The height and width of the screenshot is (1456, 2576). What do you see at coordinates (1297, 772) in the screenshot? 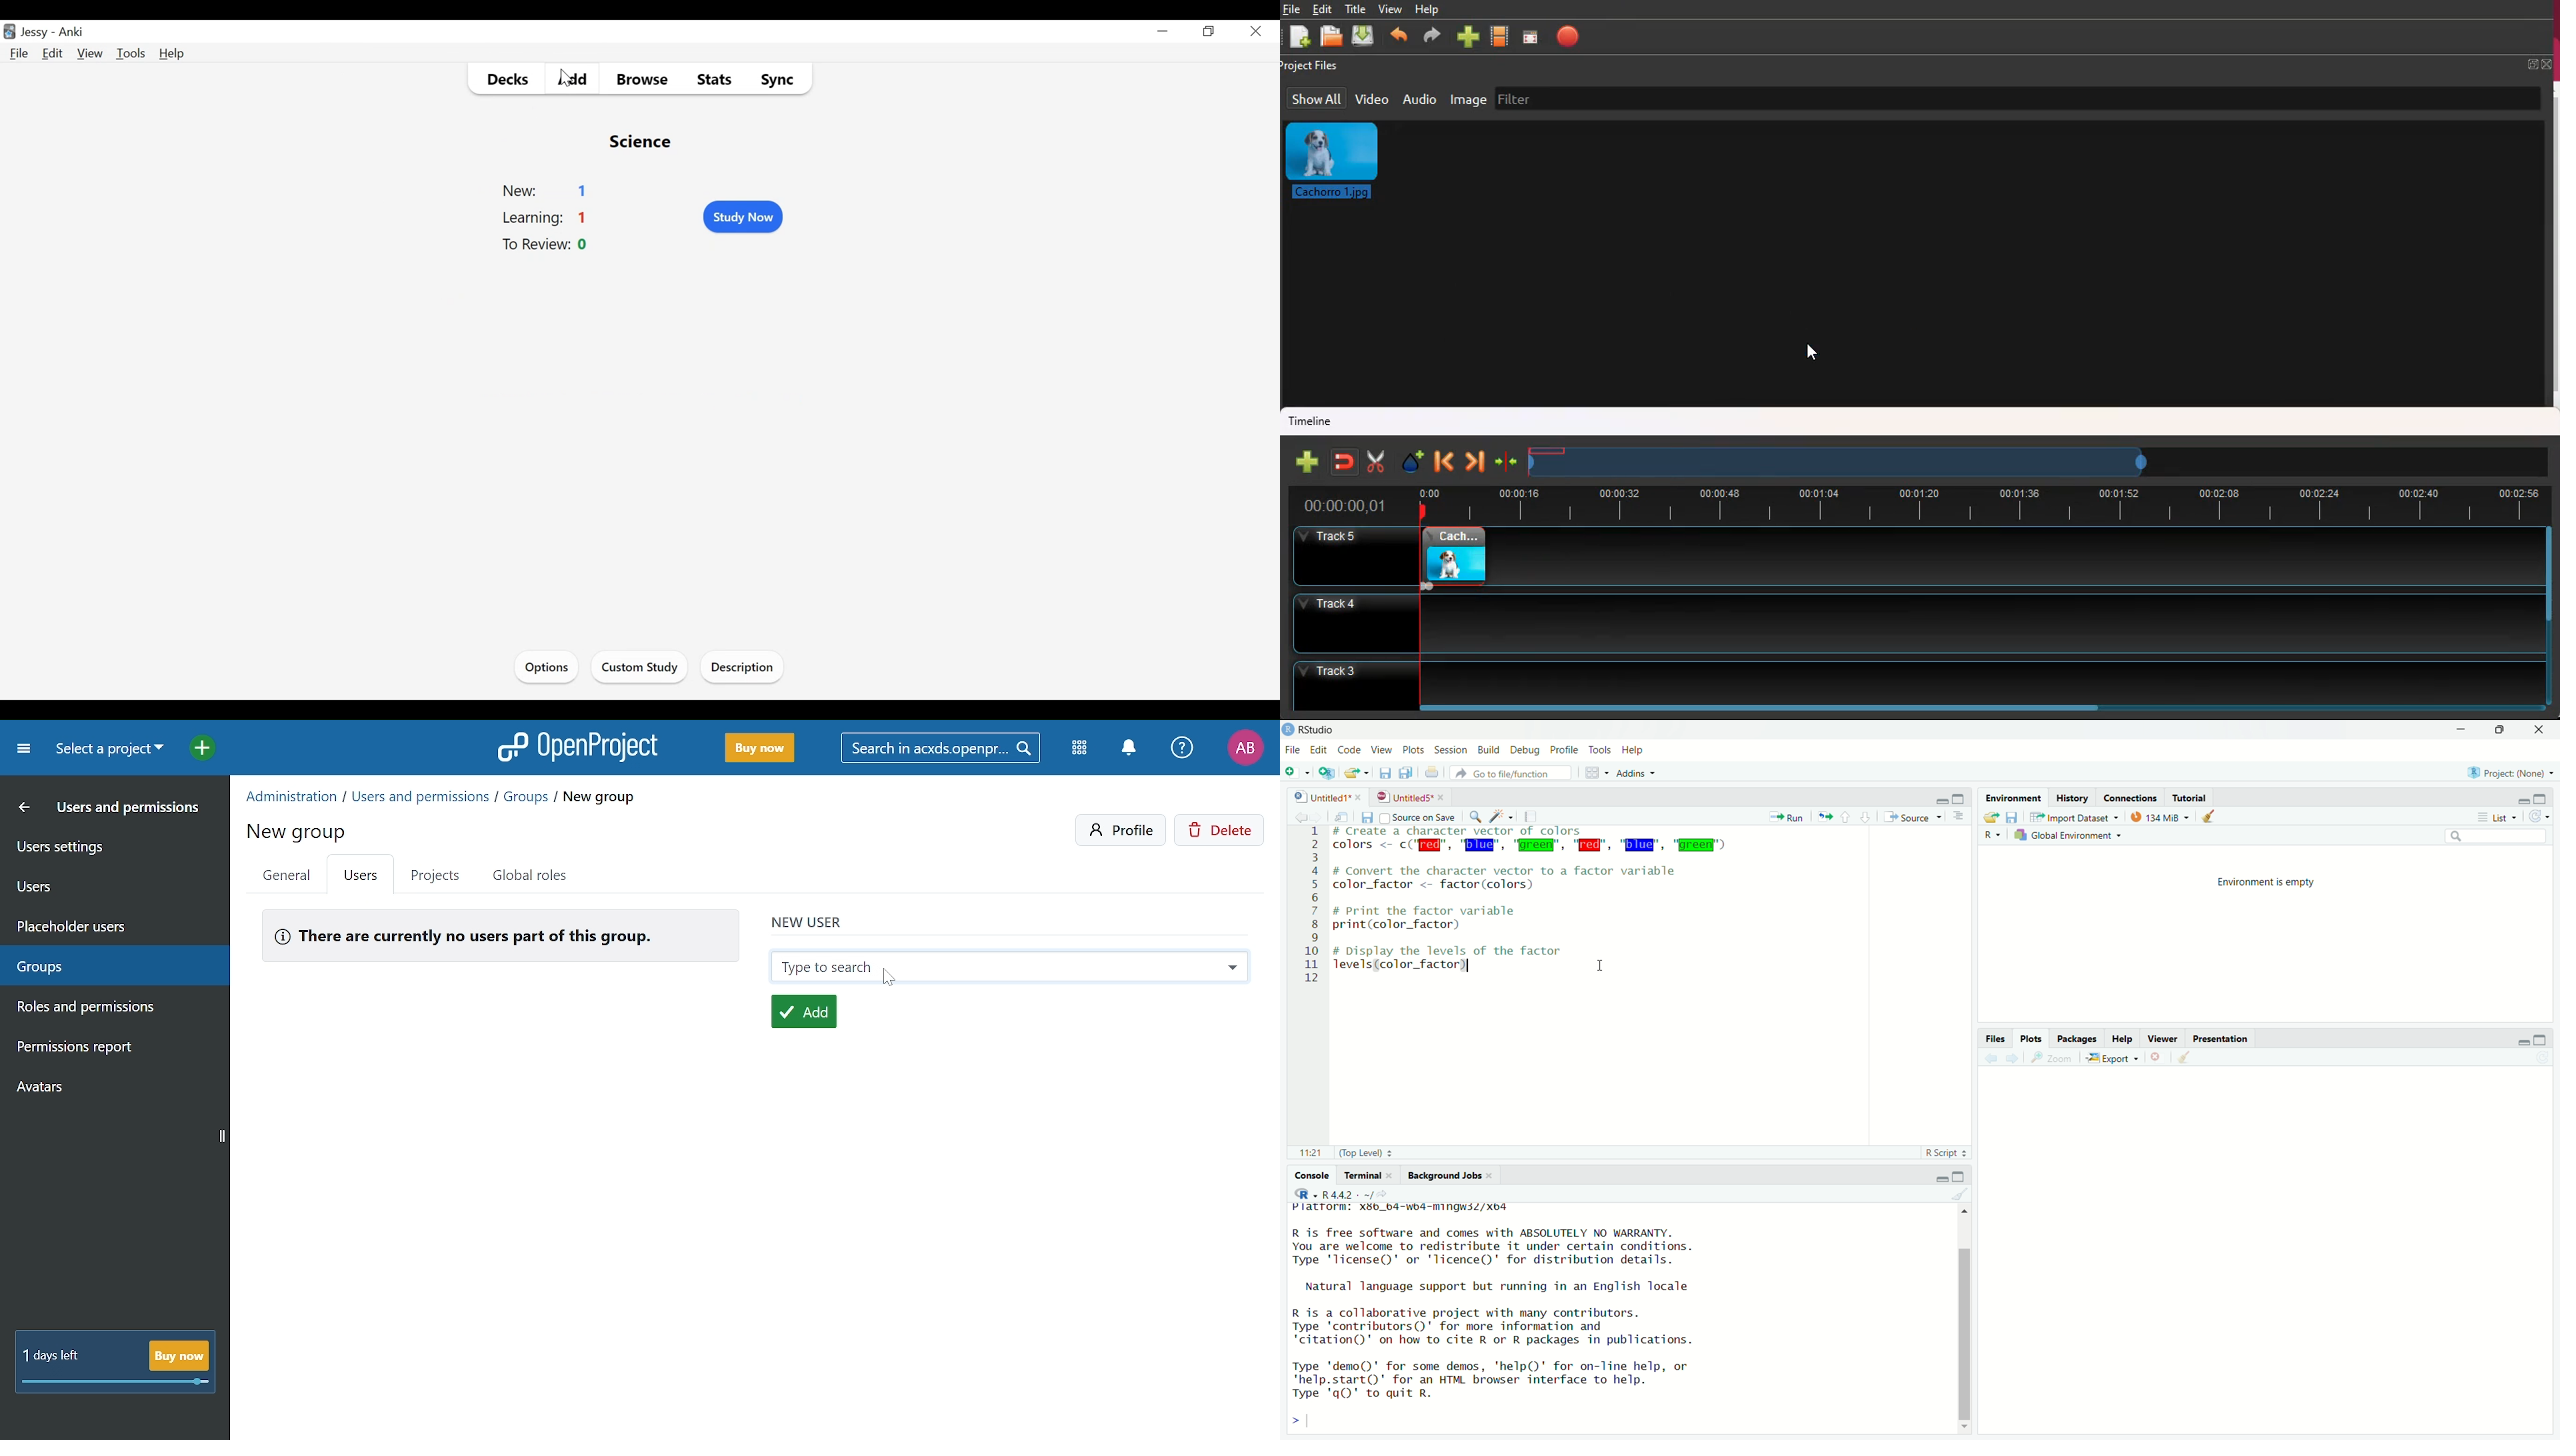
I see `new file` at bounding box center [1297, 772].